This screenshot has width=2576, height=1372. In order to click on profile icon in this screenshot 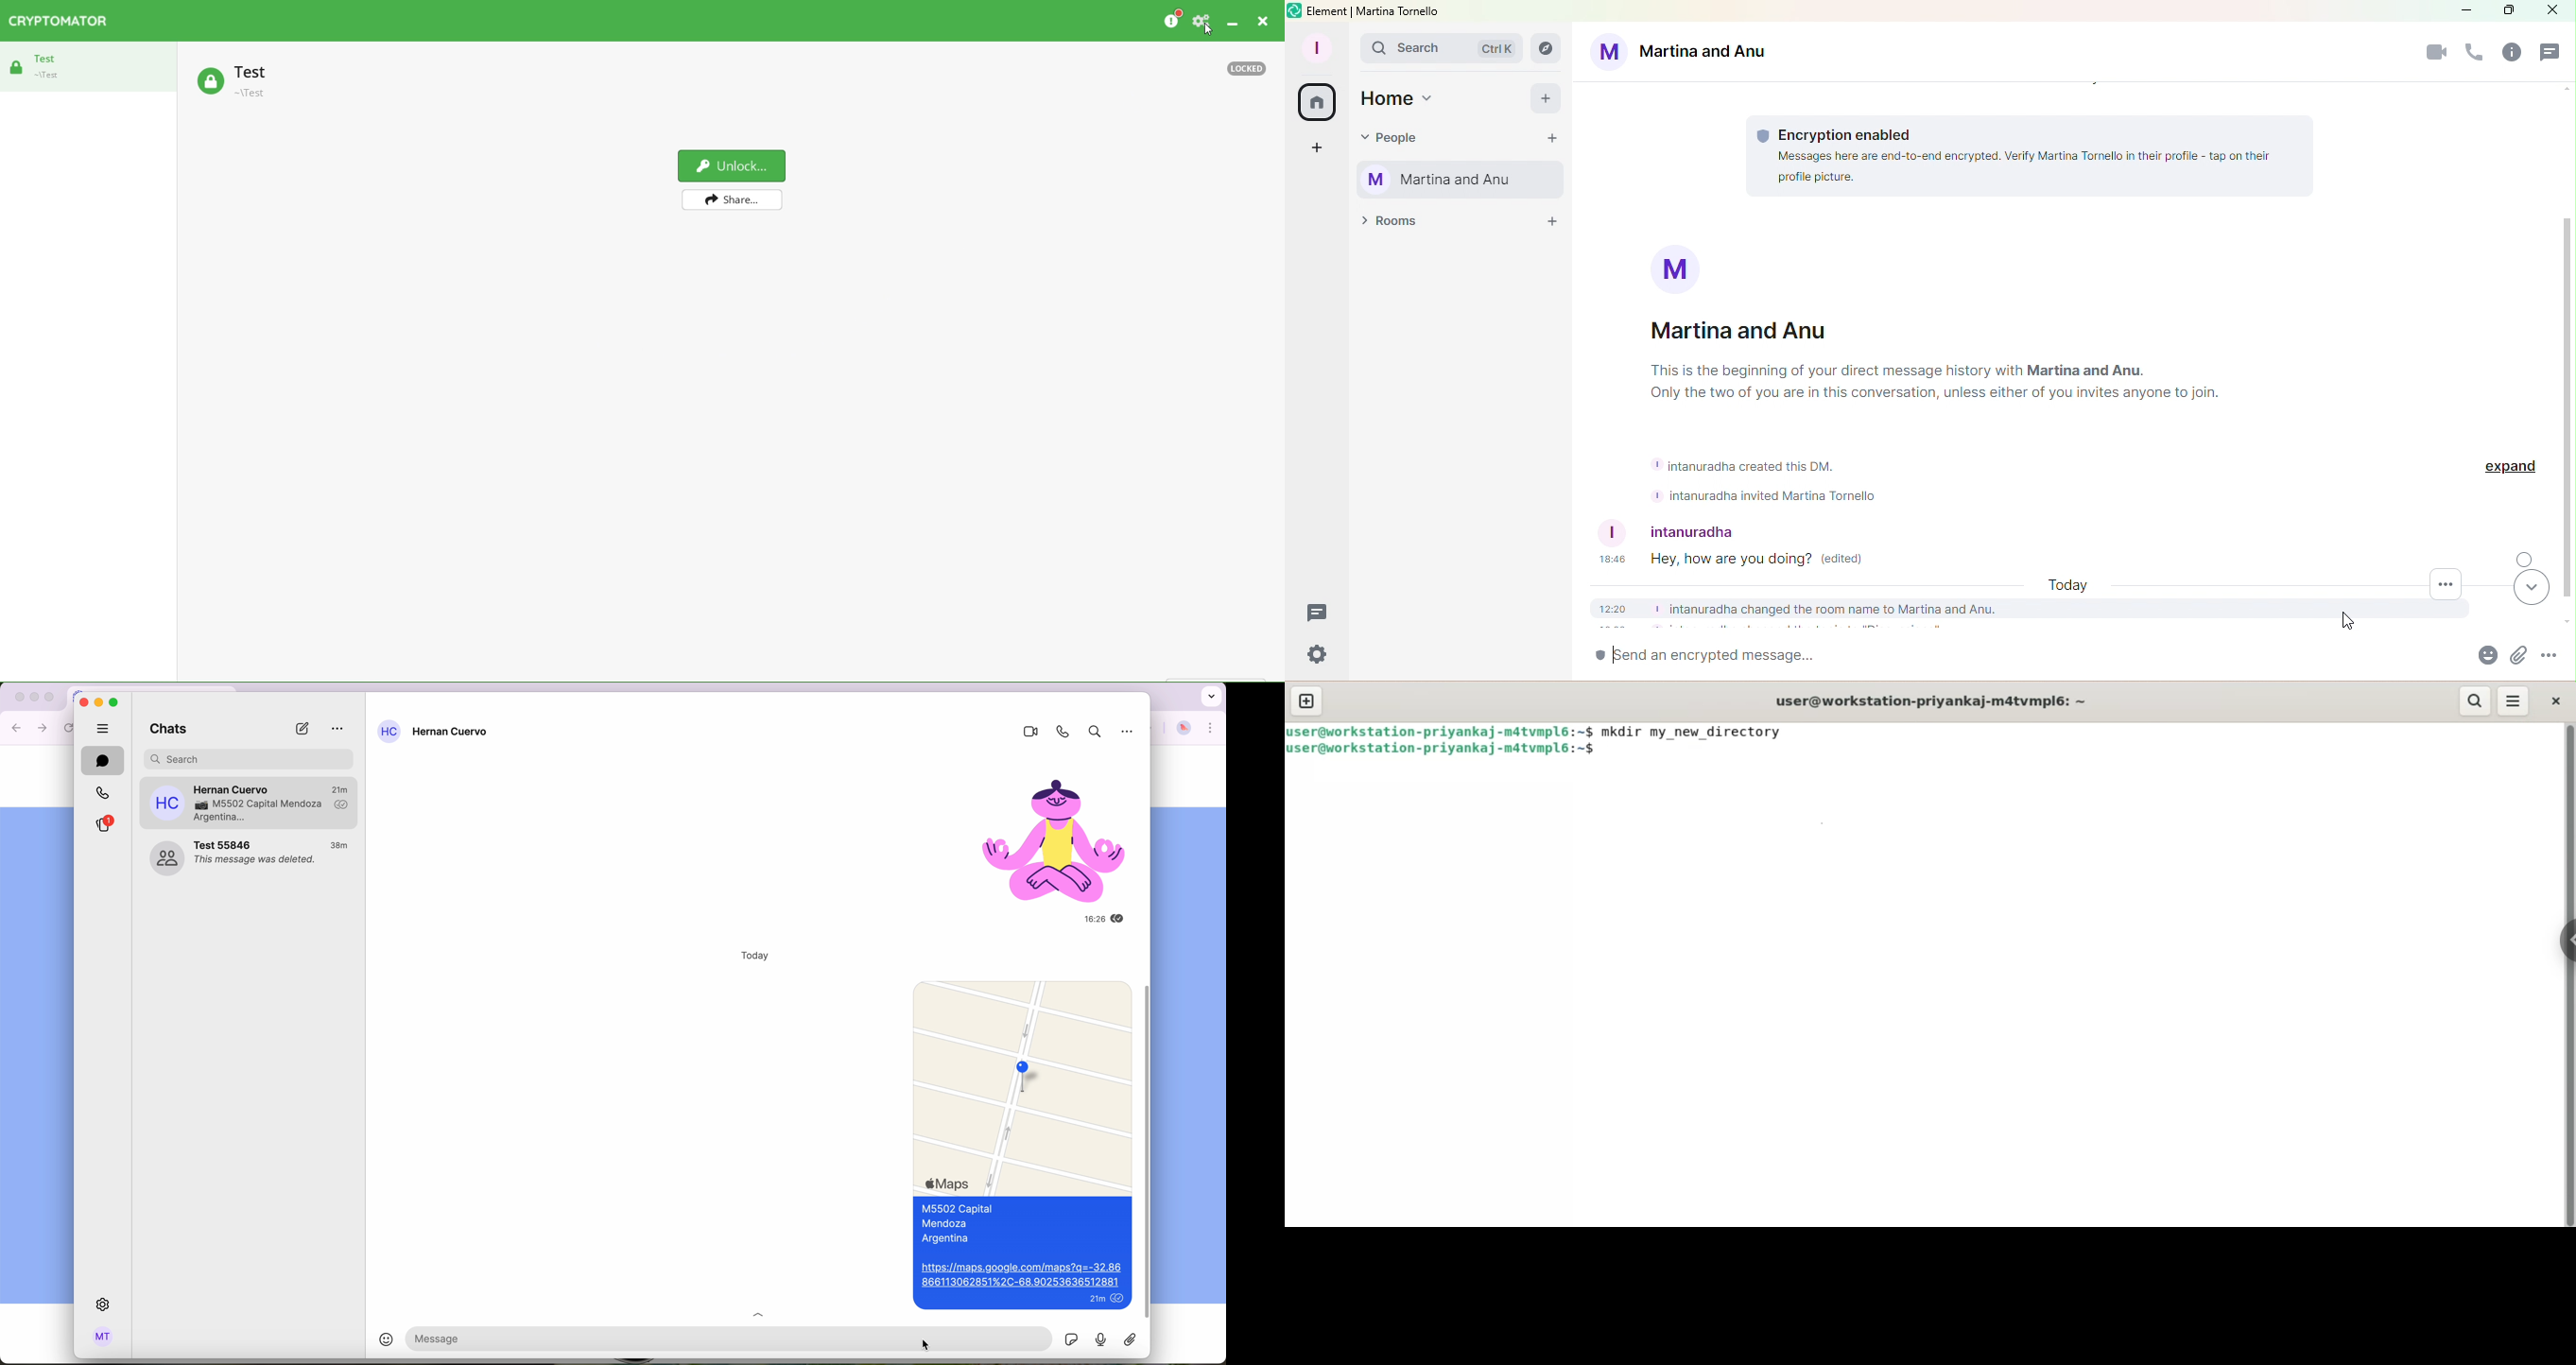, I will do `click(167, 803)`.